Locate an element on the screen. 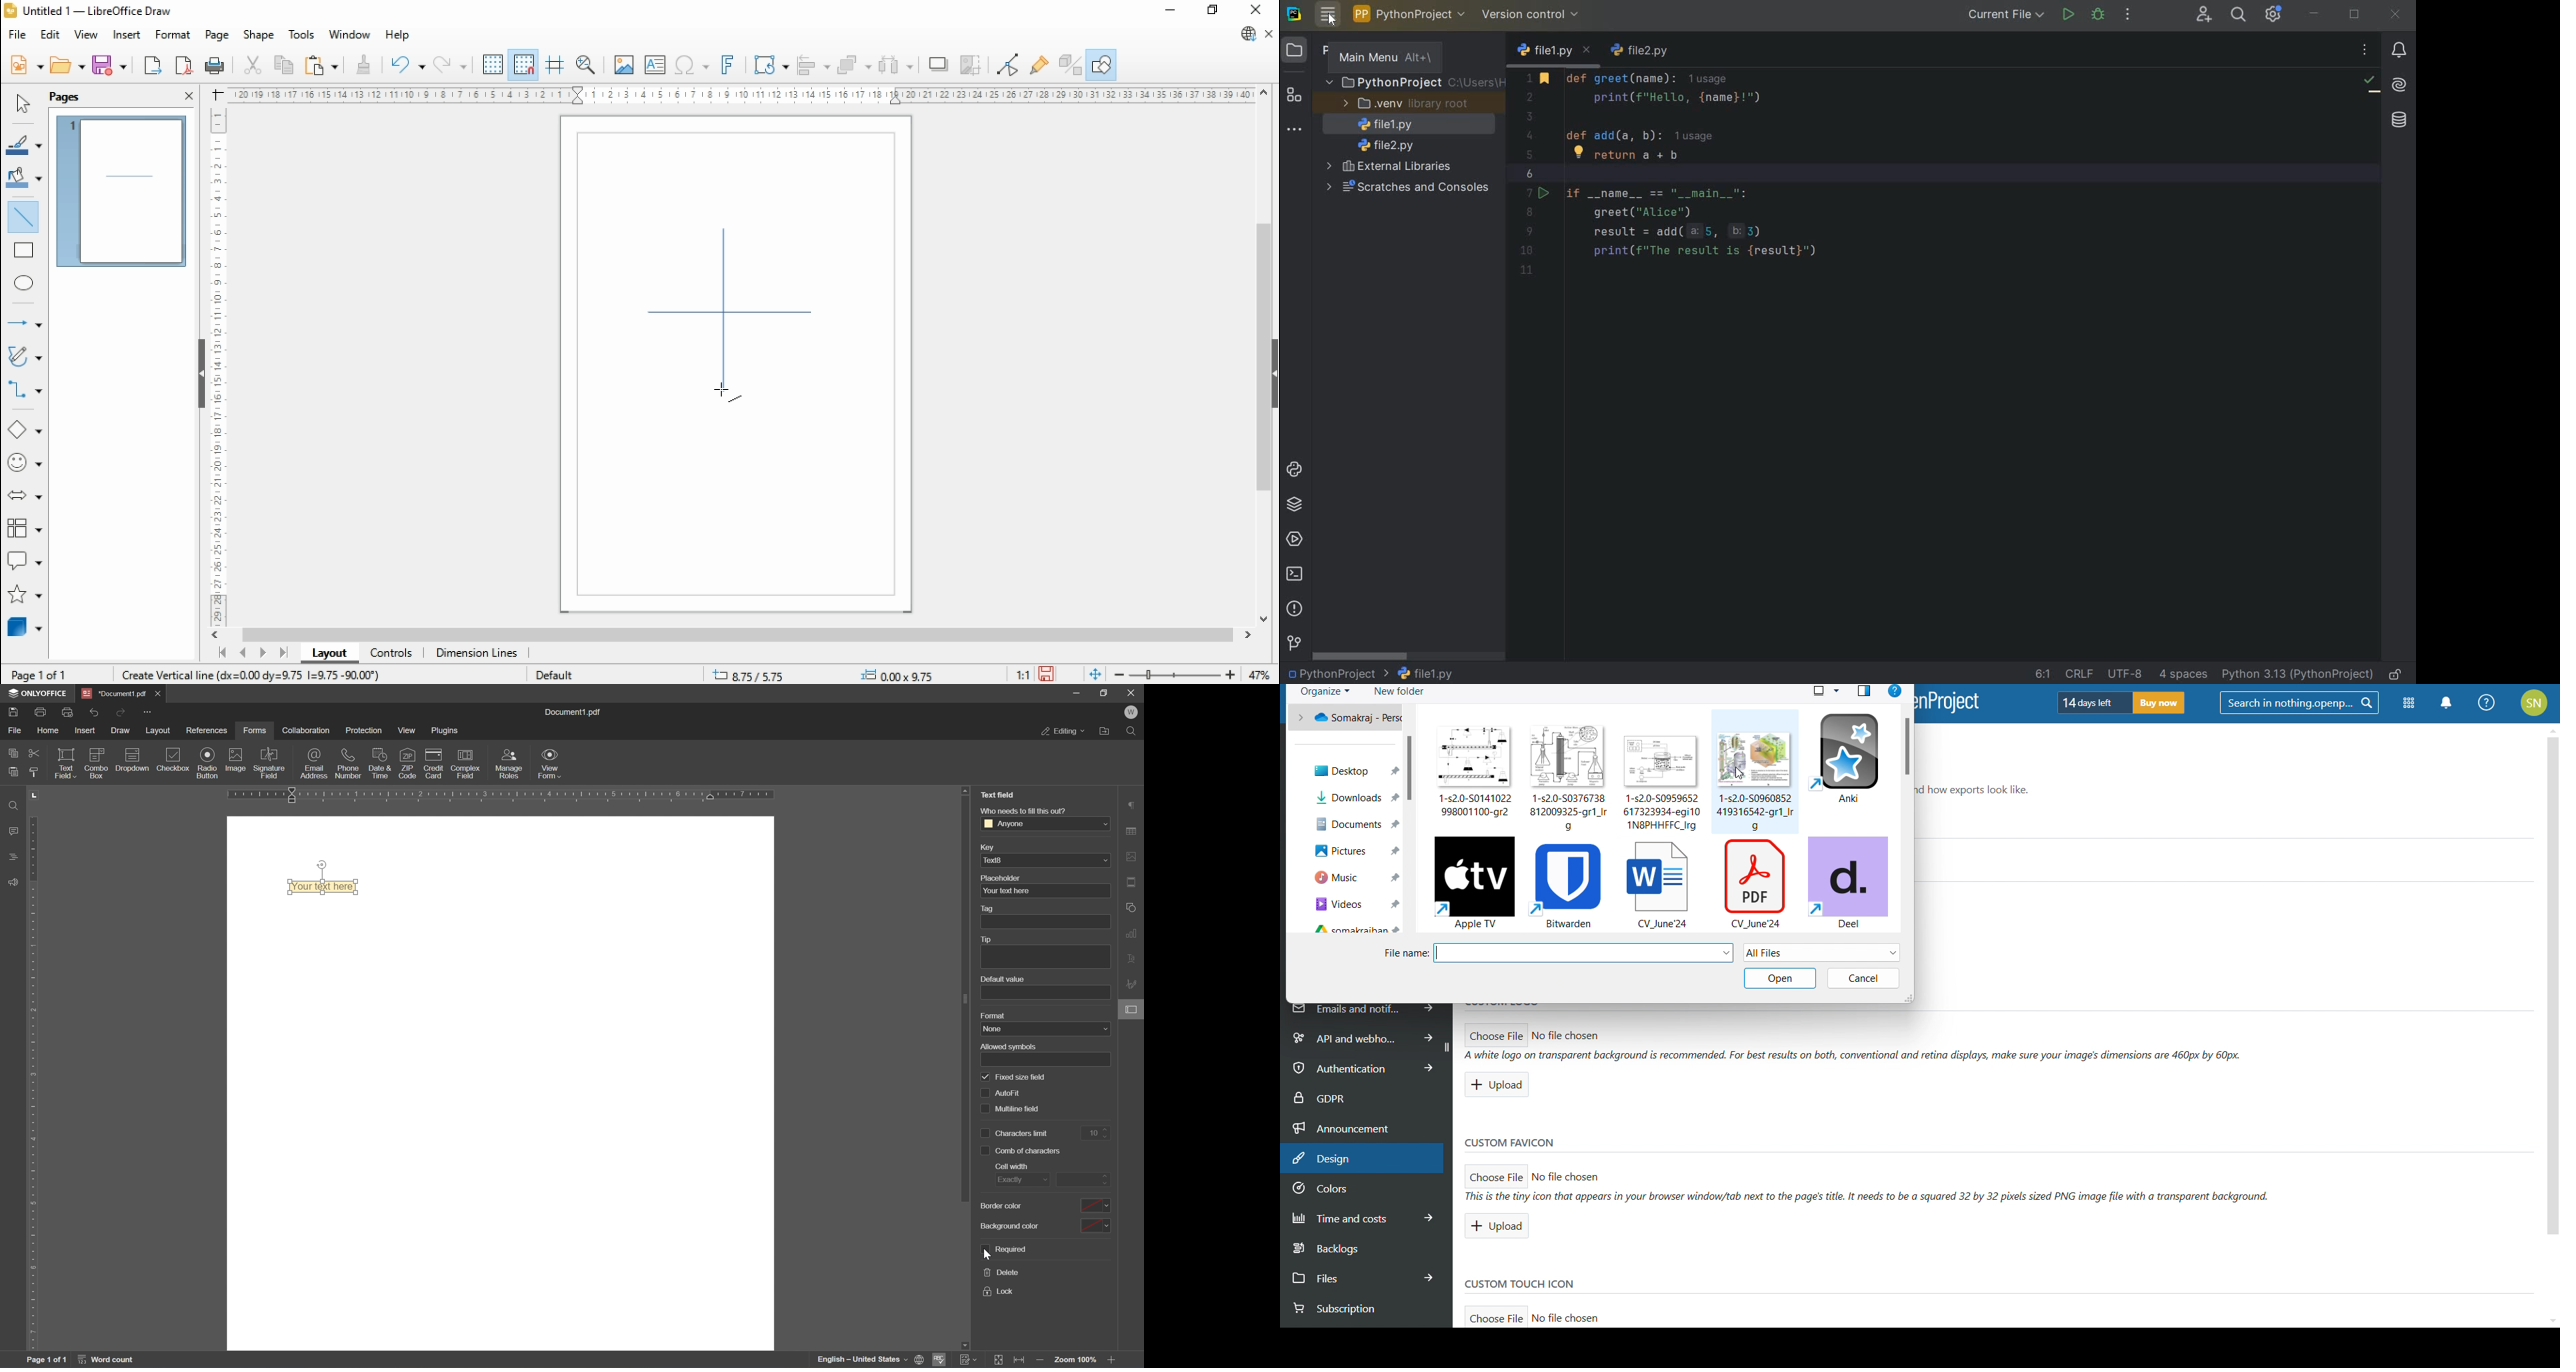 Image resolution: width=2576 pixels, height=1372 pixels. word count is located at coordinates (105, 1361).